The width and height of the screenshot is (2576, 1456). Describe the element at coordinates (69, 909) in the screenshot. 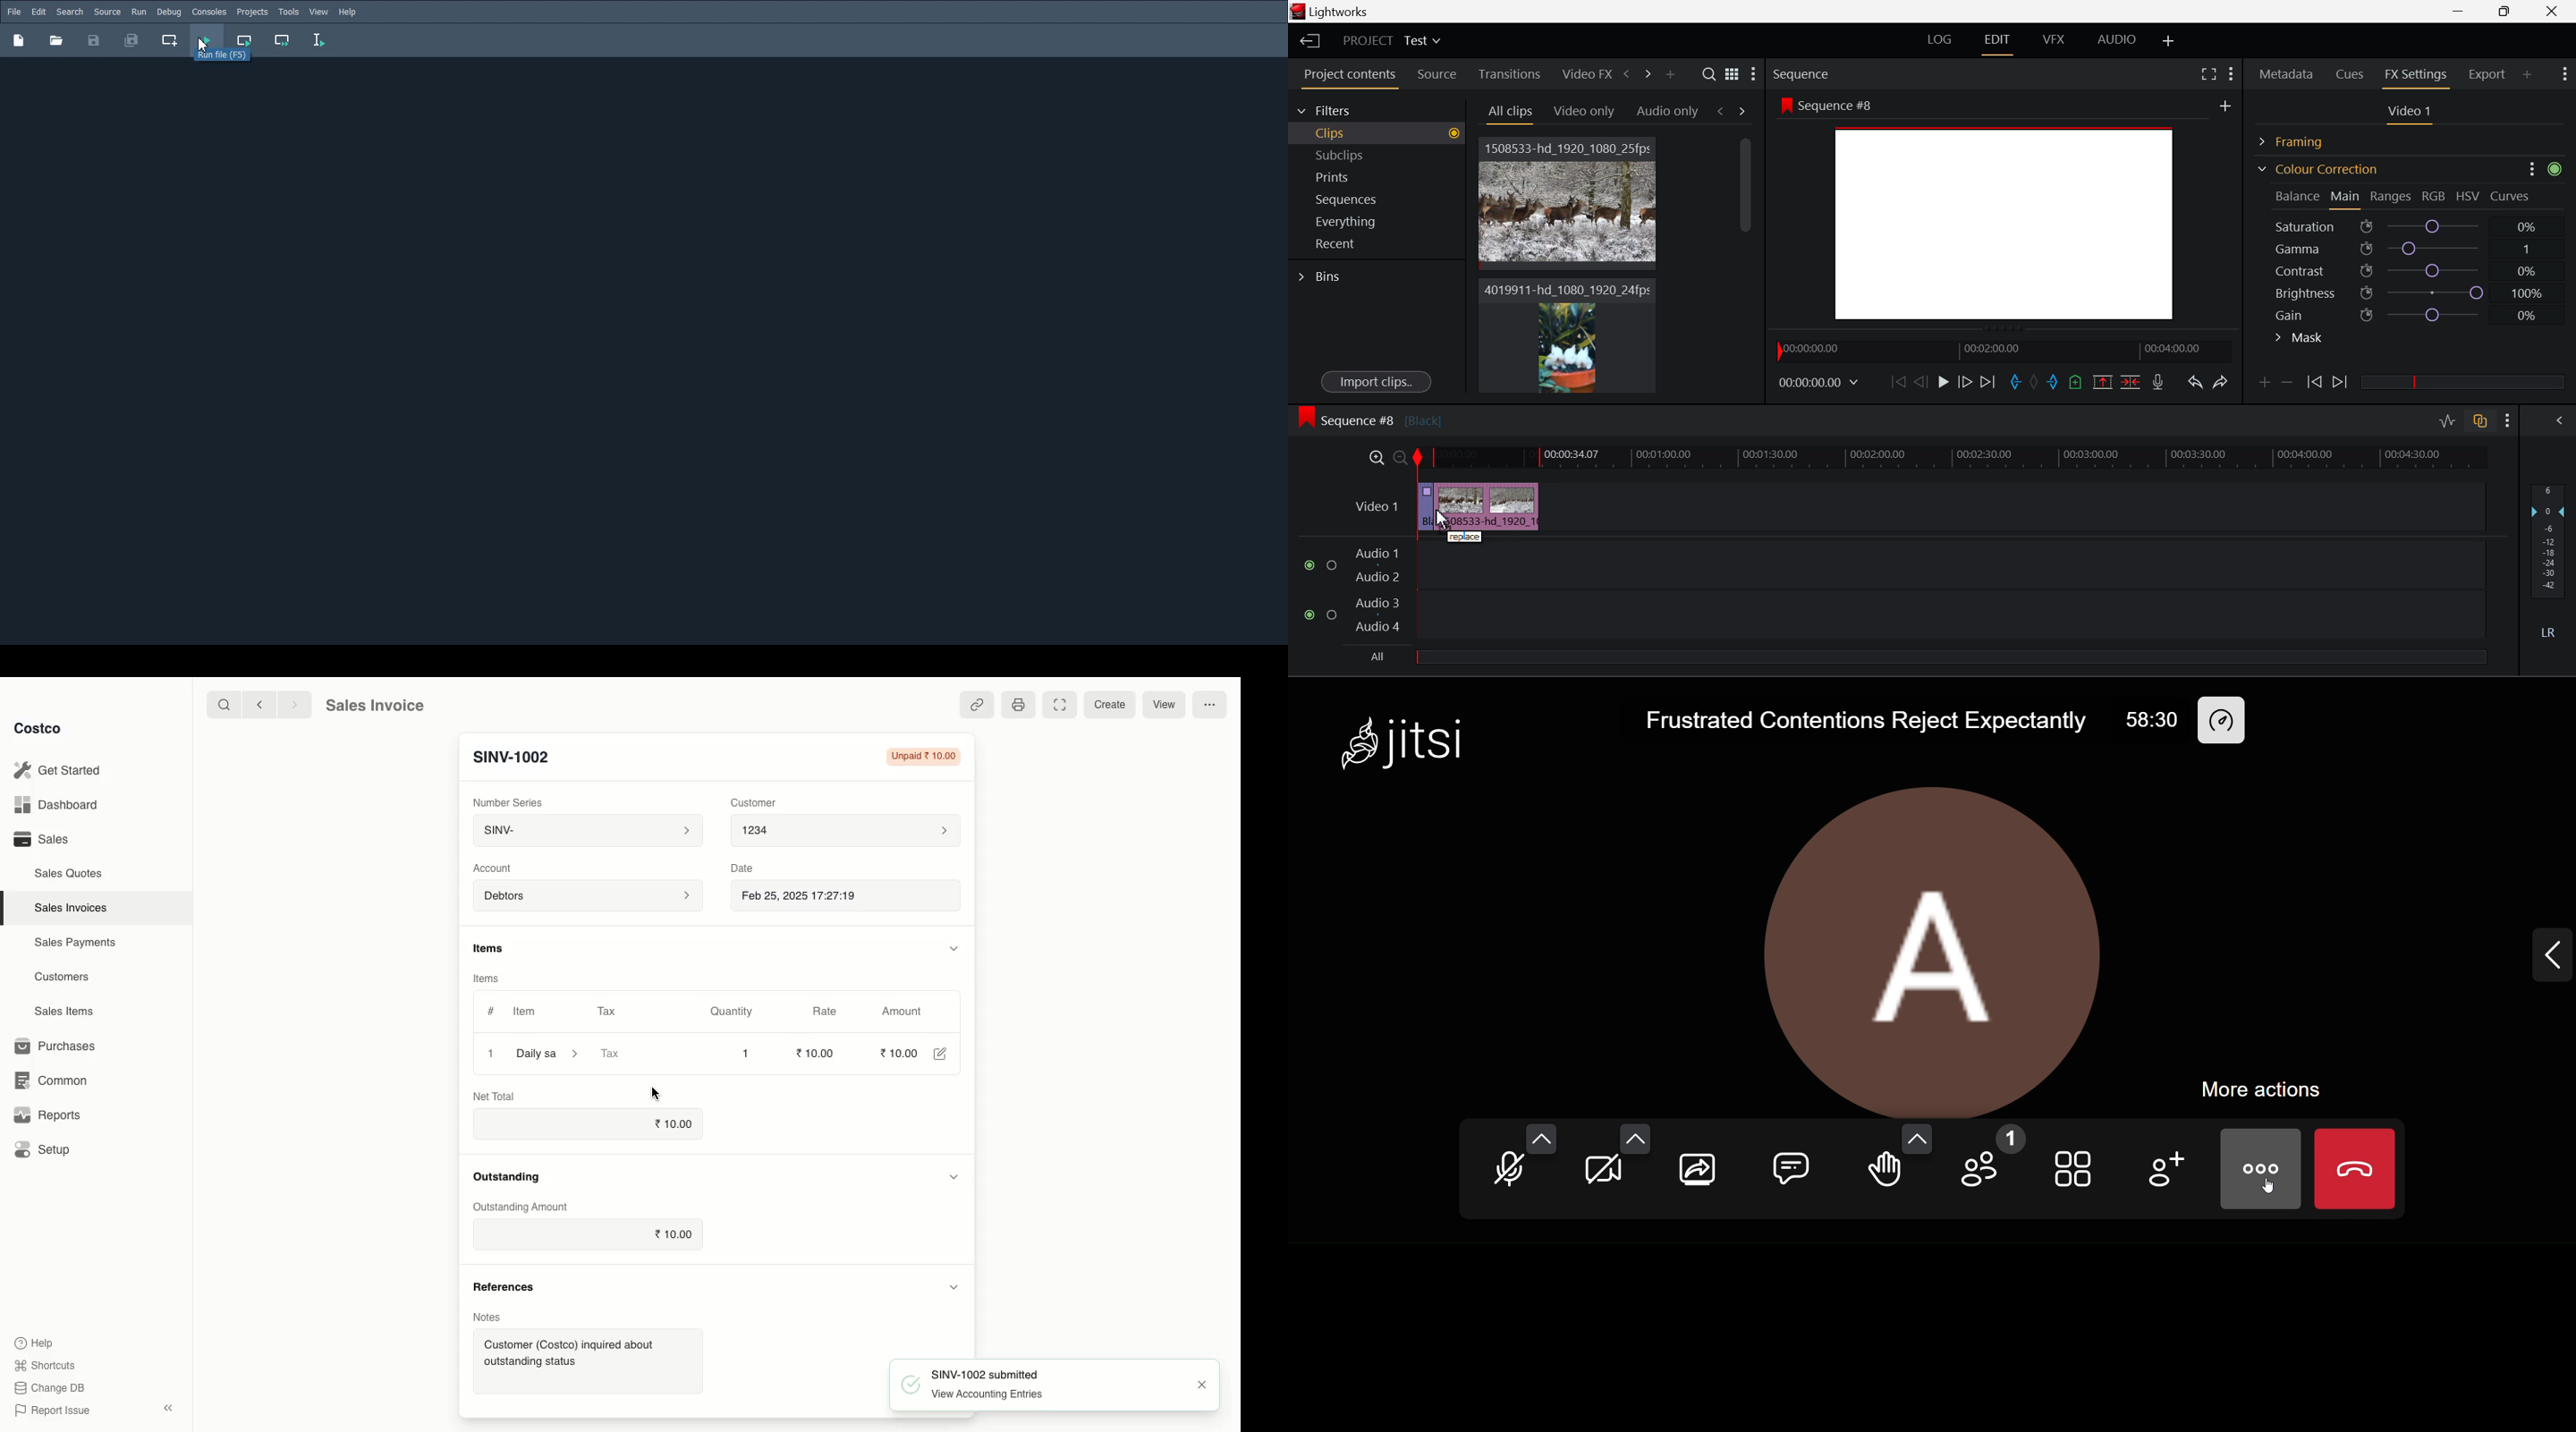

I see `Sales Invoices.` at that location.